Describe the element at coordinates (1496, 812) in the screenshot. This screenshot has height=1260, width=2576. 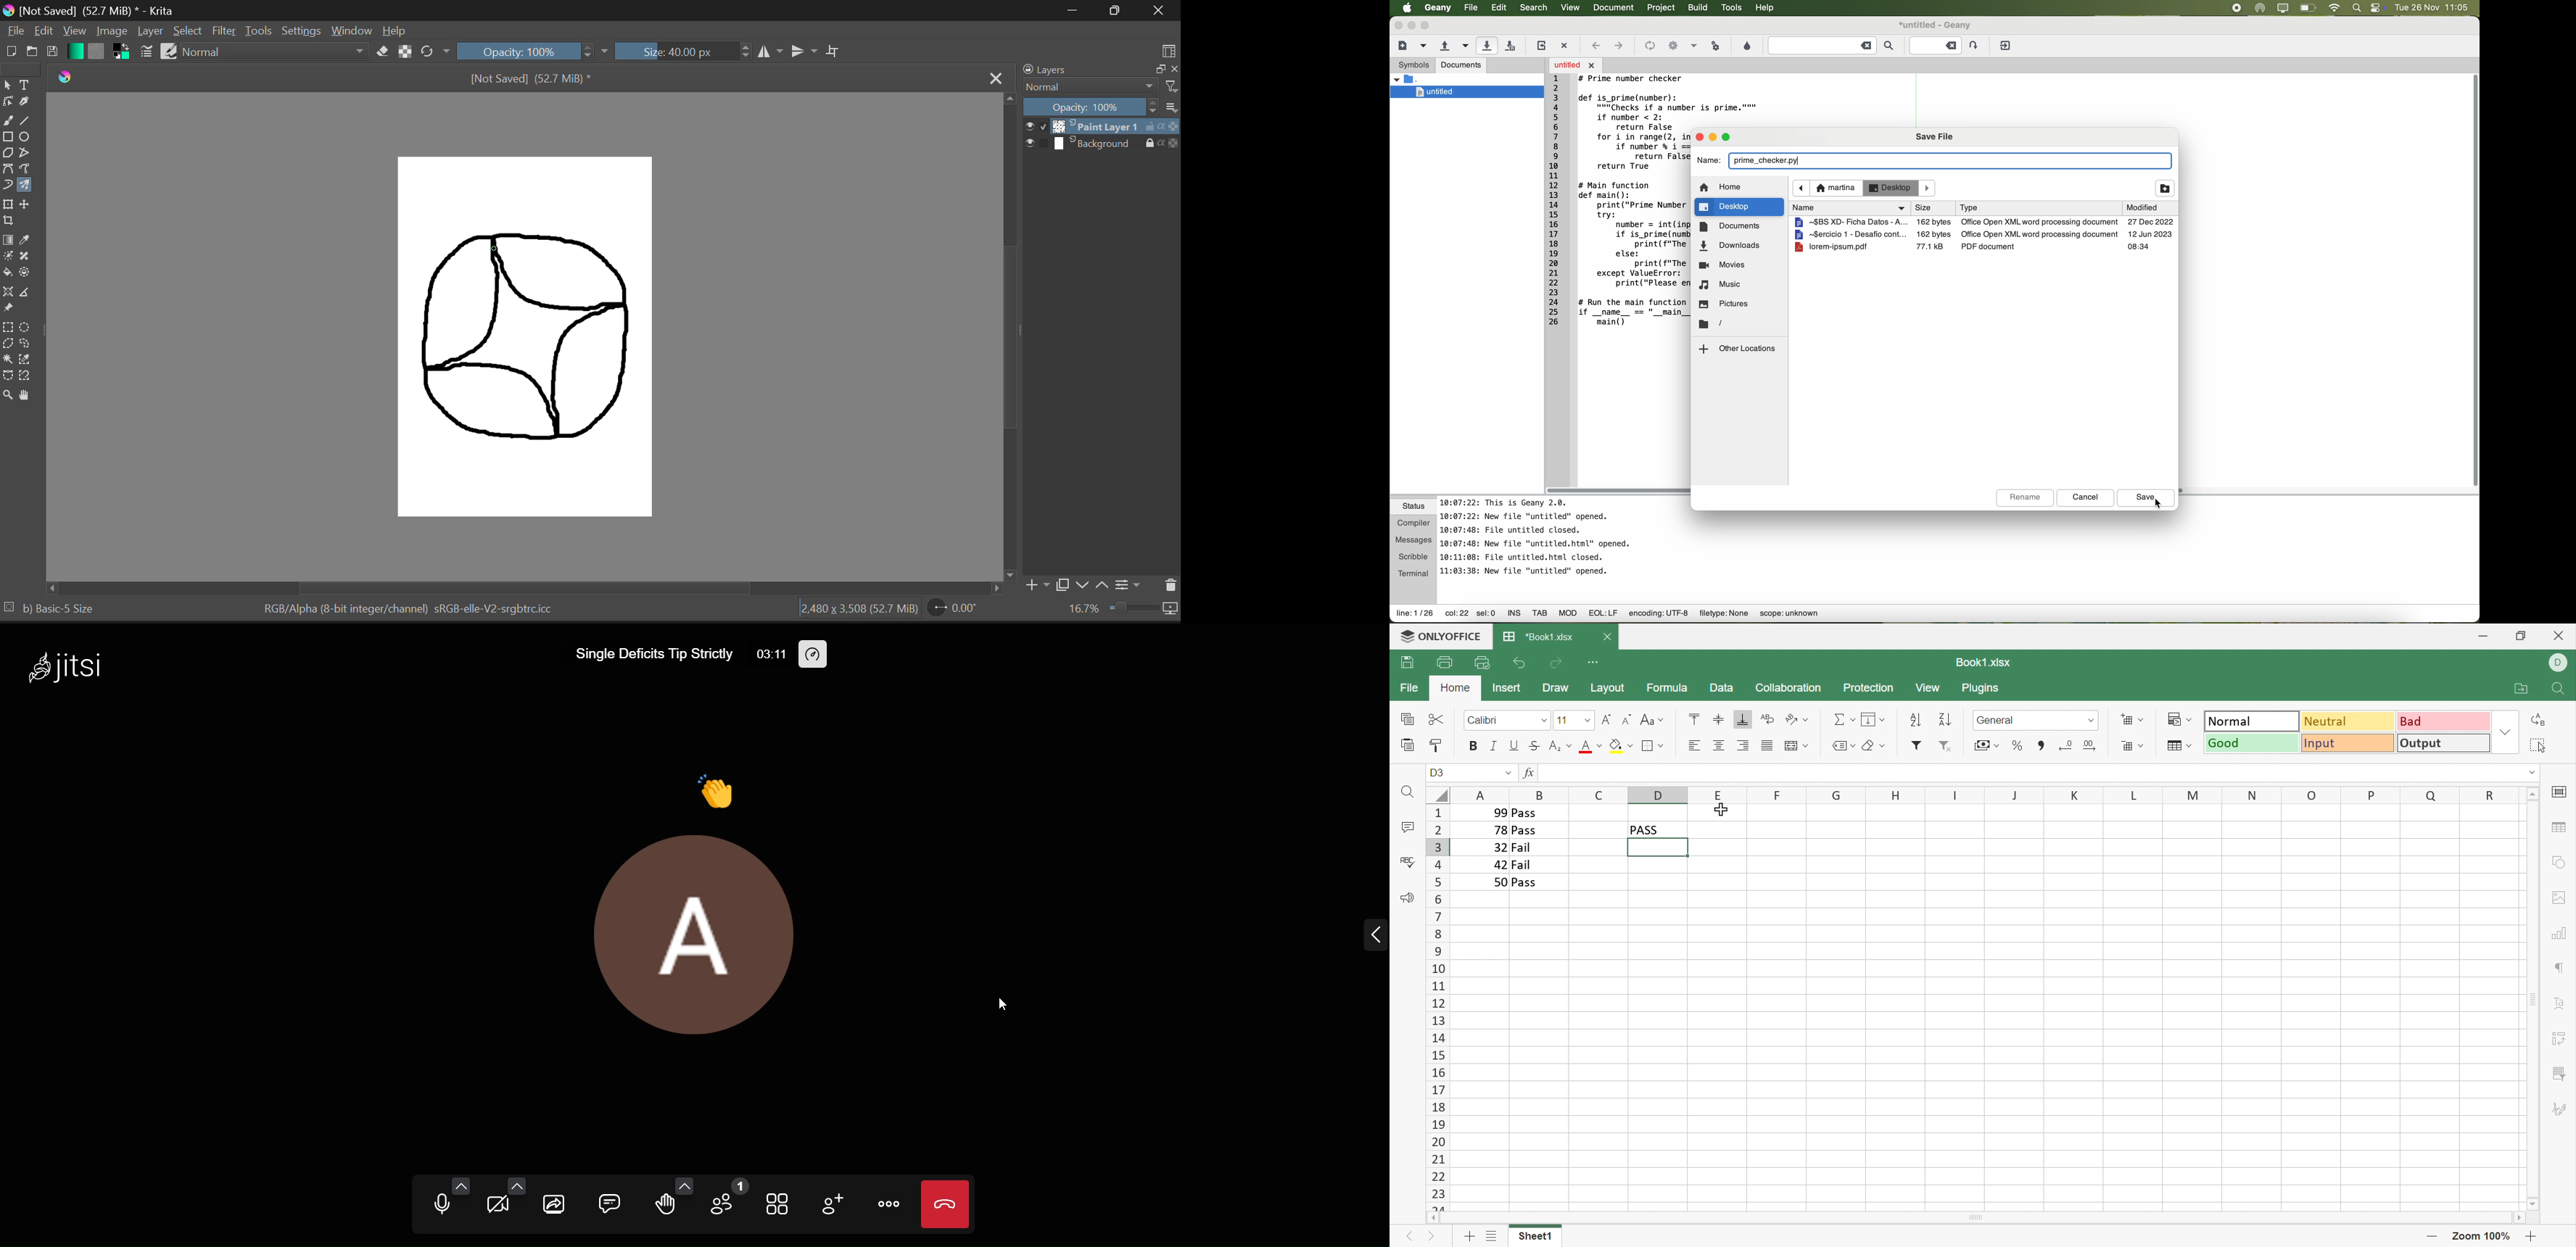
I see `99` at that location.